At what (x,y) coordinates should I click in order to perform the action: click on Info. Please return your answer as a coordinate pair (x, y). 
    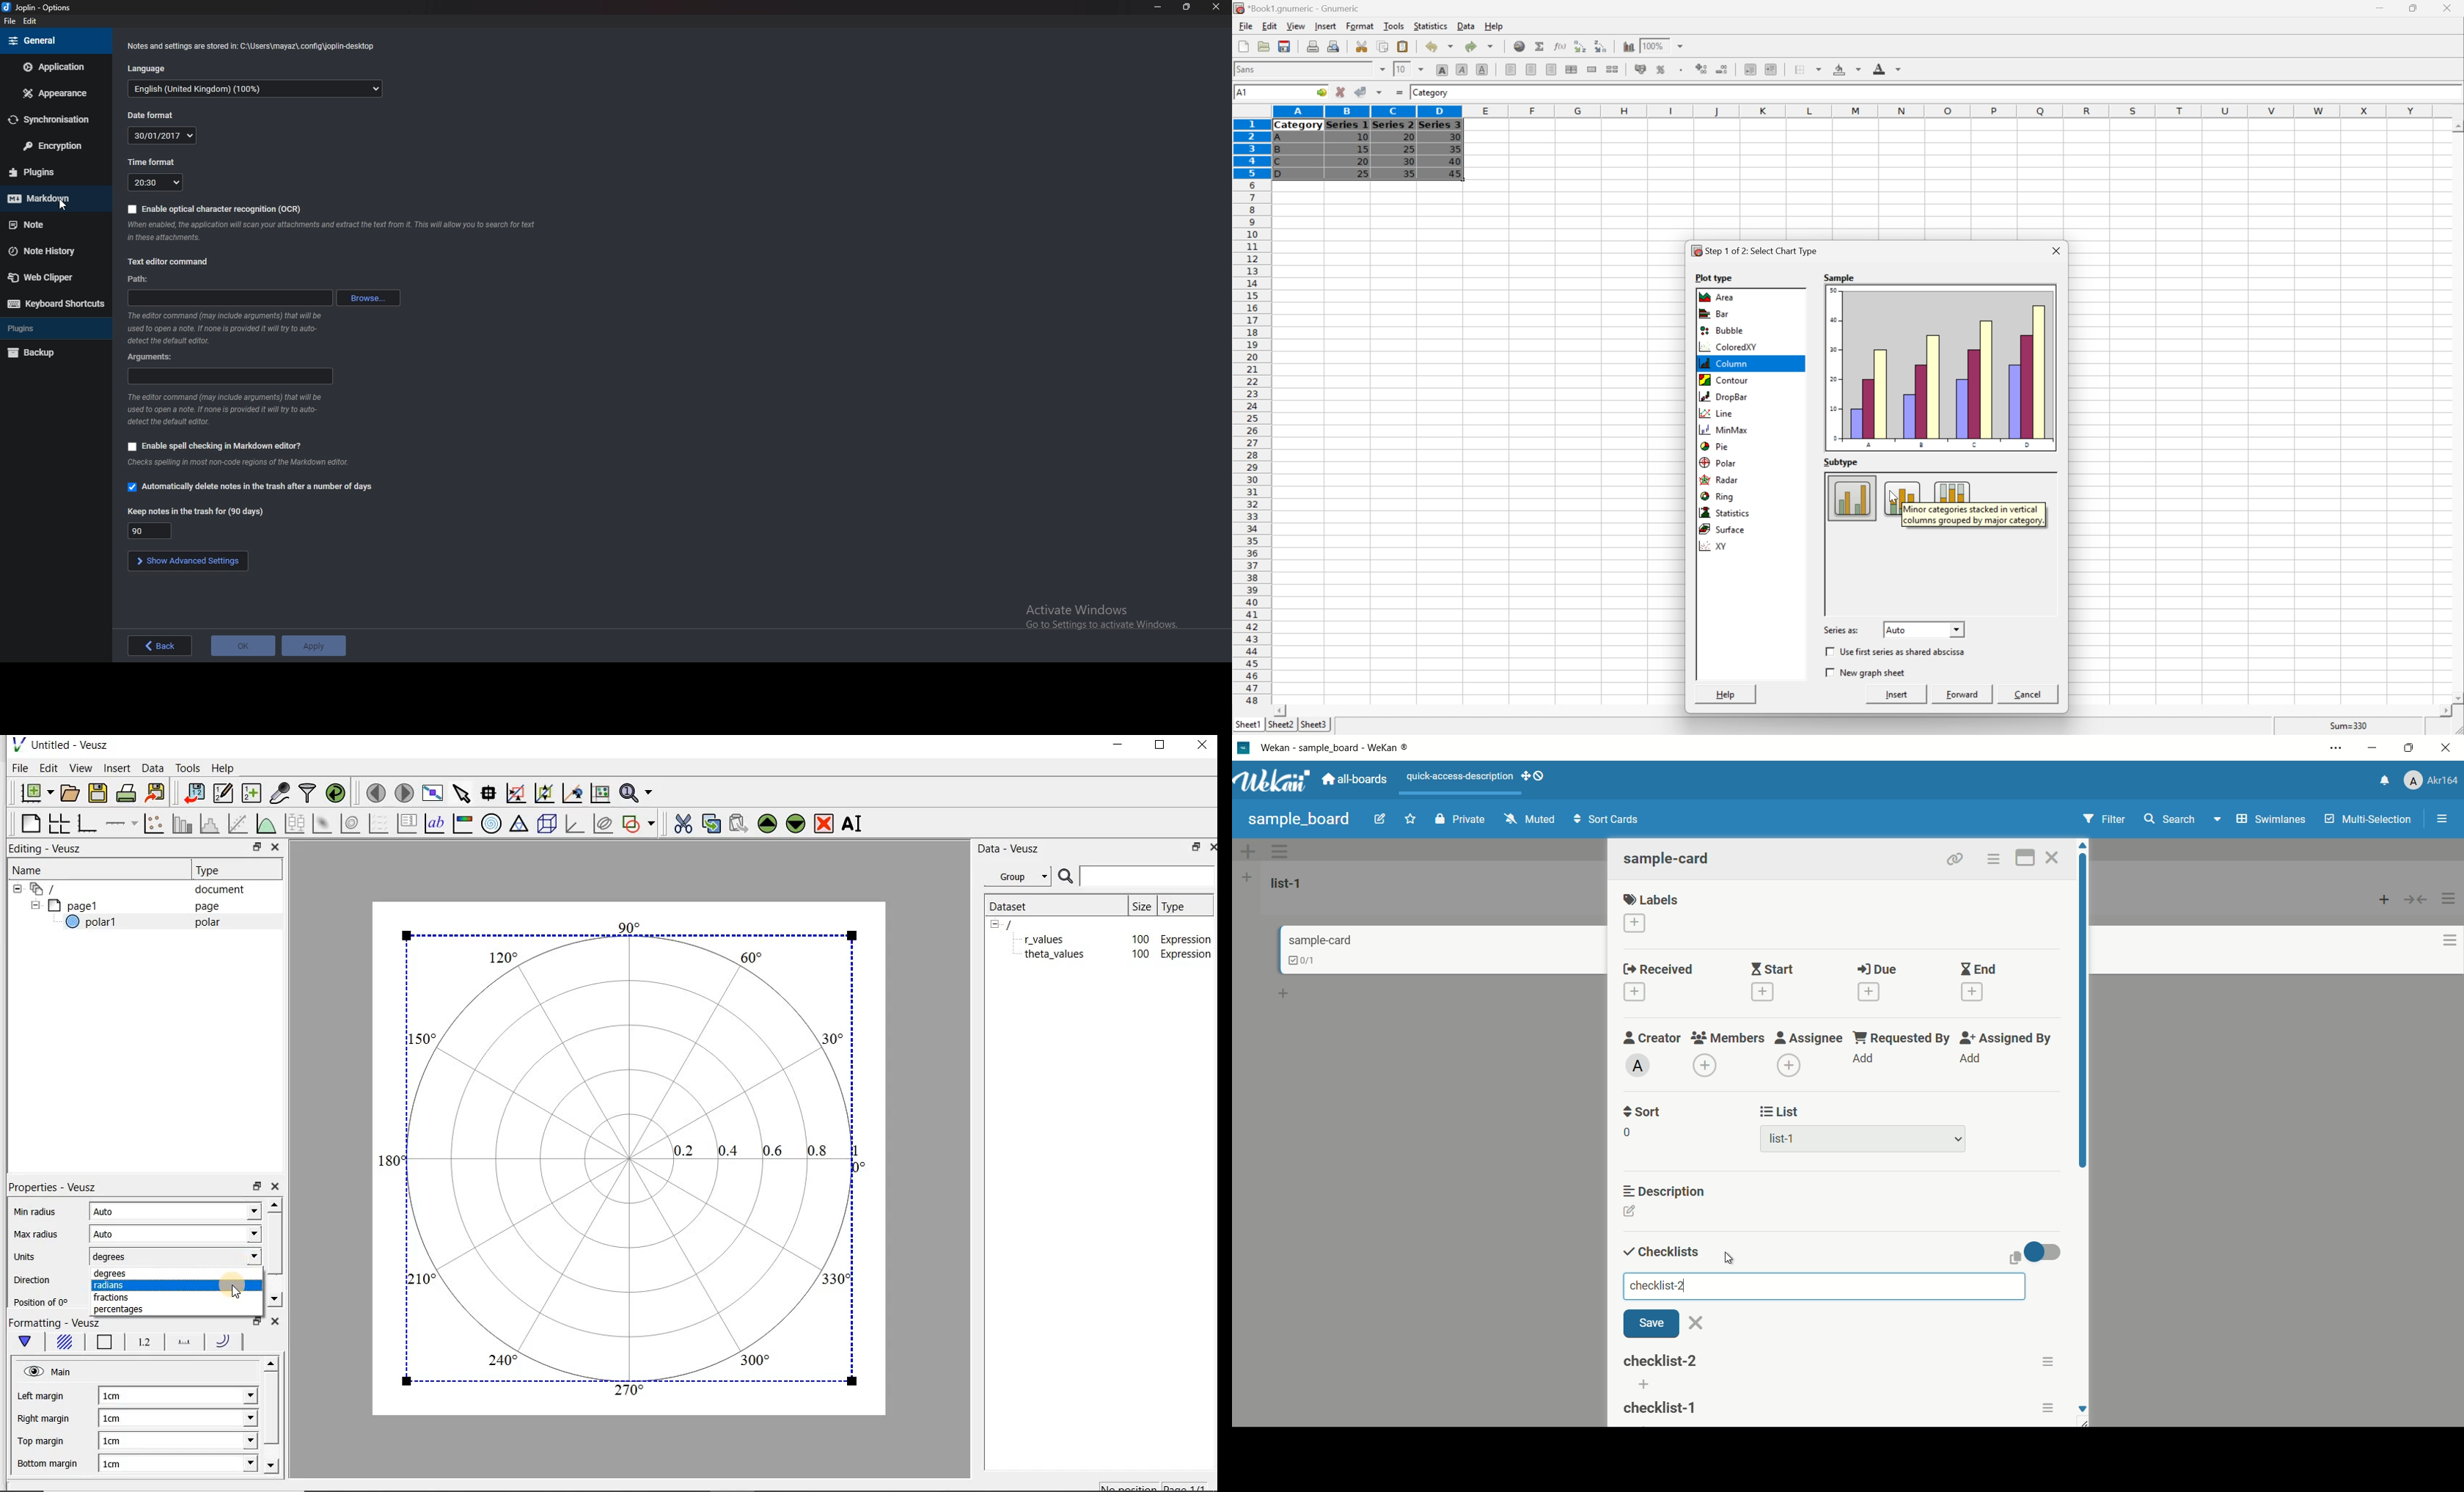
    Looking at the image, I should click on (334, 232).